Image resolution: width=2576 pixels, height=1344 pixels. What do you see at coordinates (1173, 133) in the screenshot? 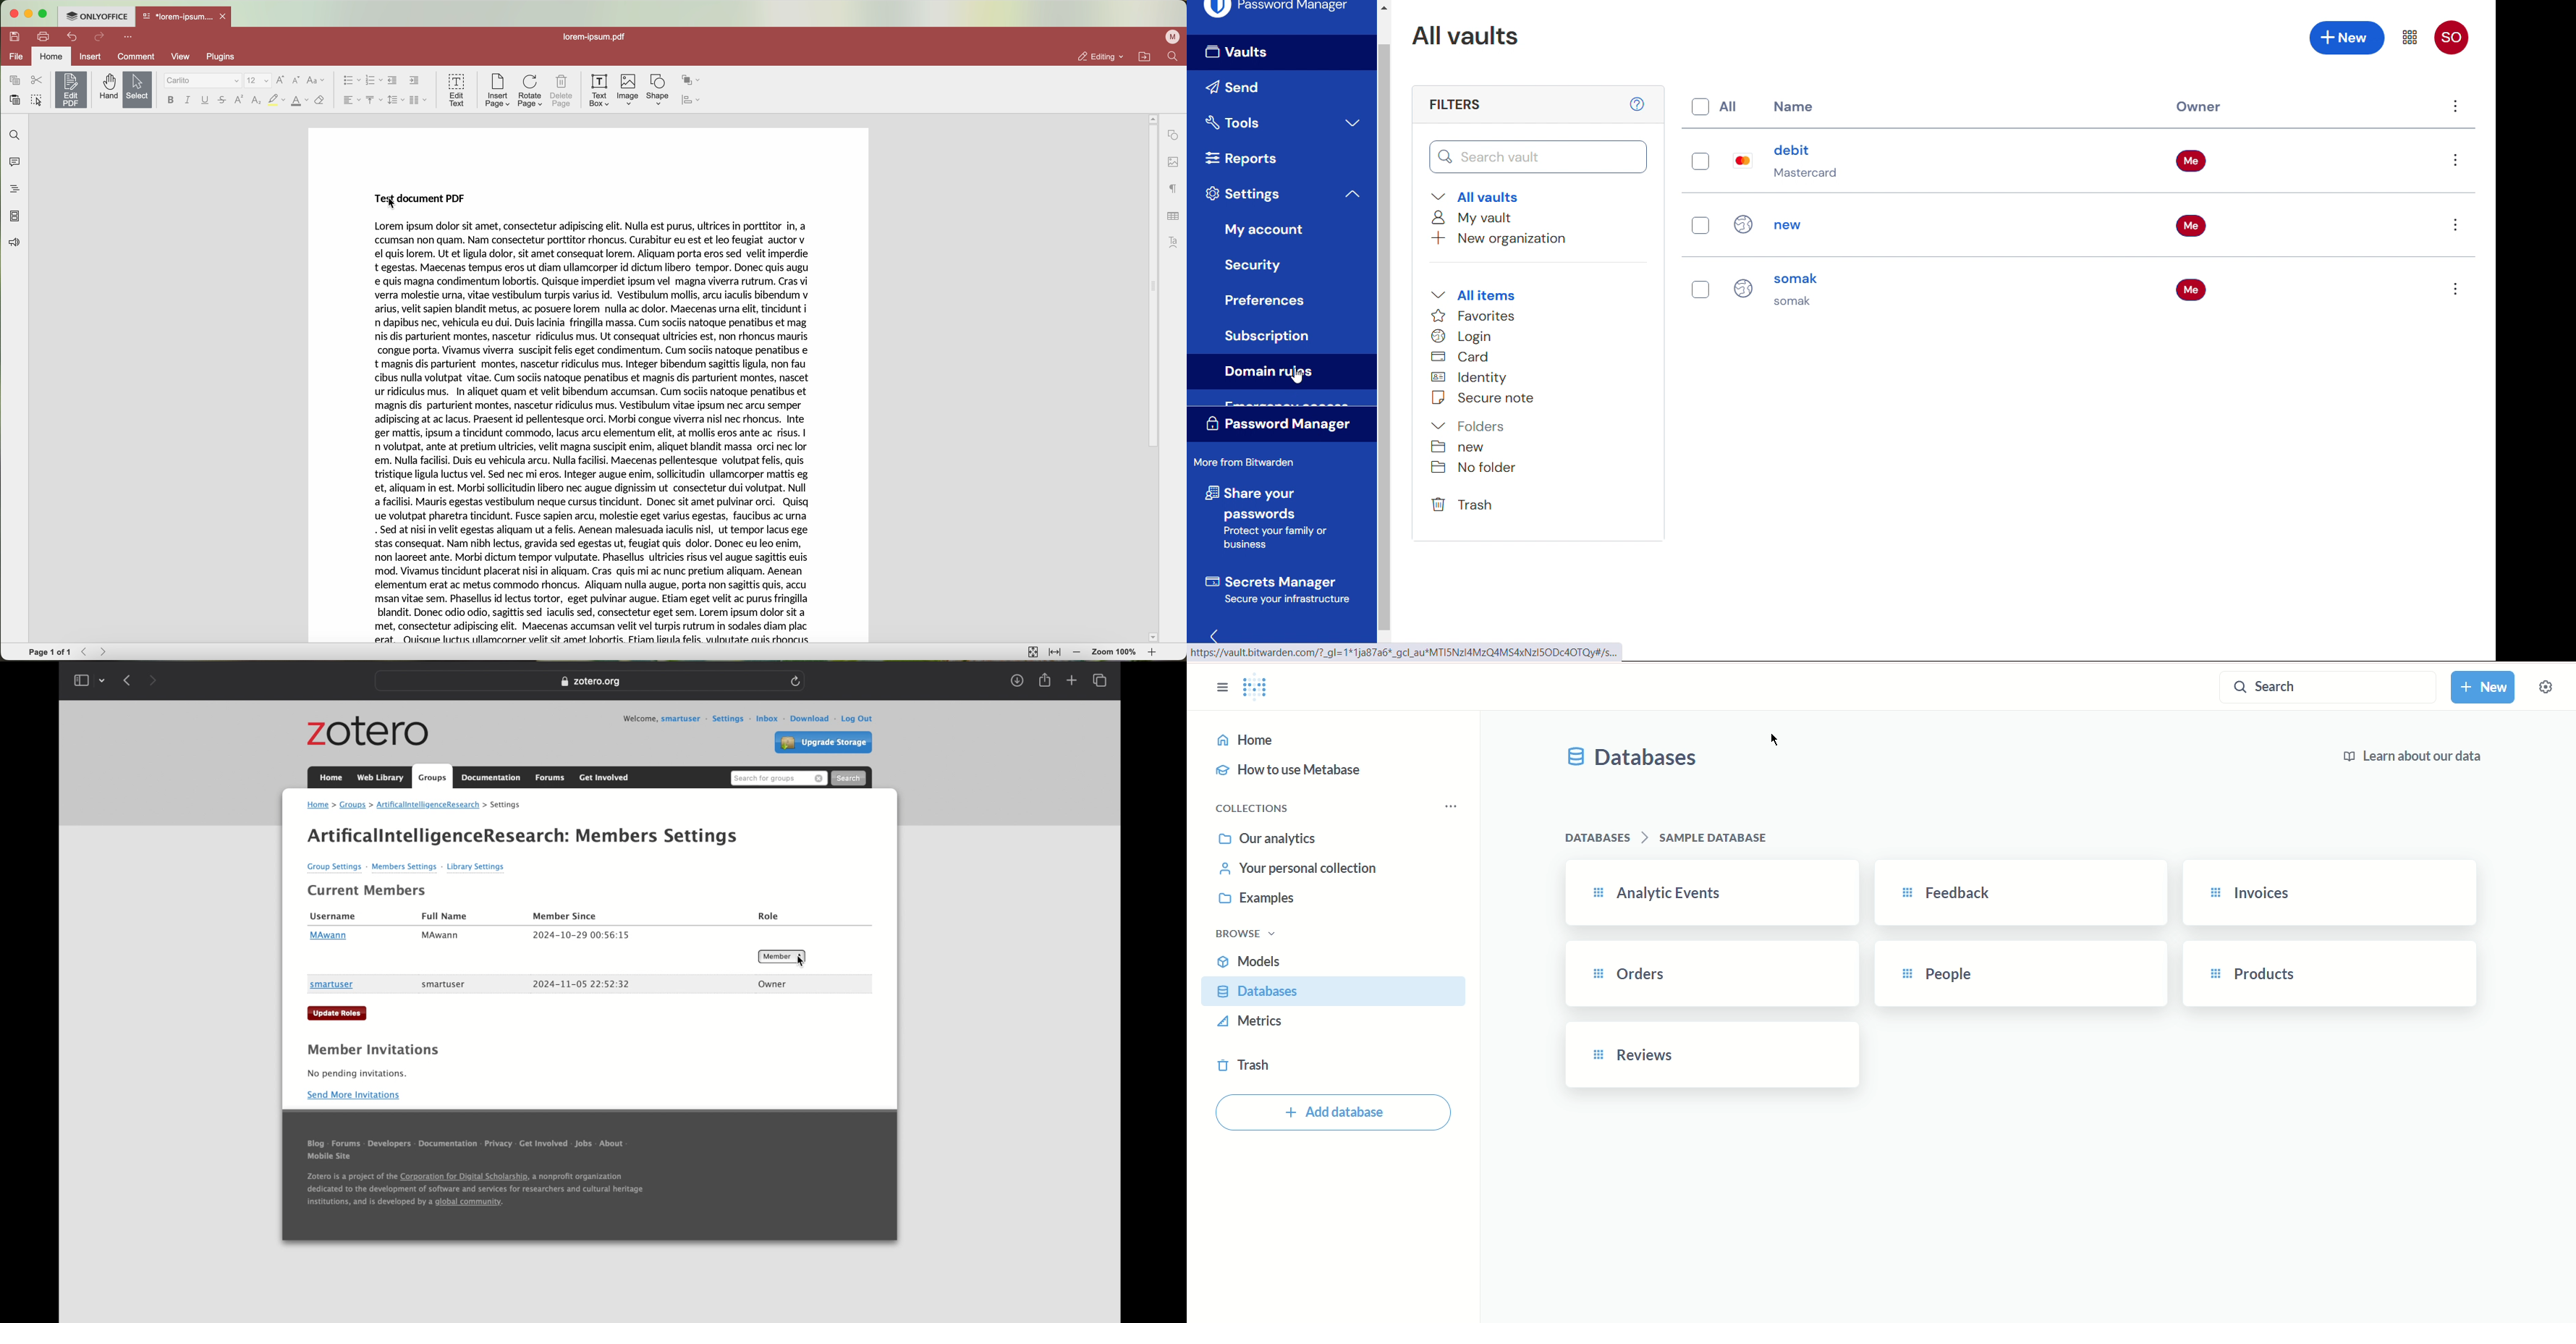
I see `shape settings` at bounding box center [1173, 133].